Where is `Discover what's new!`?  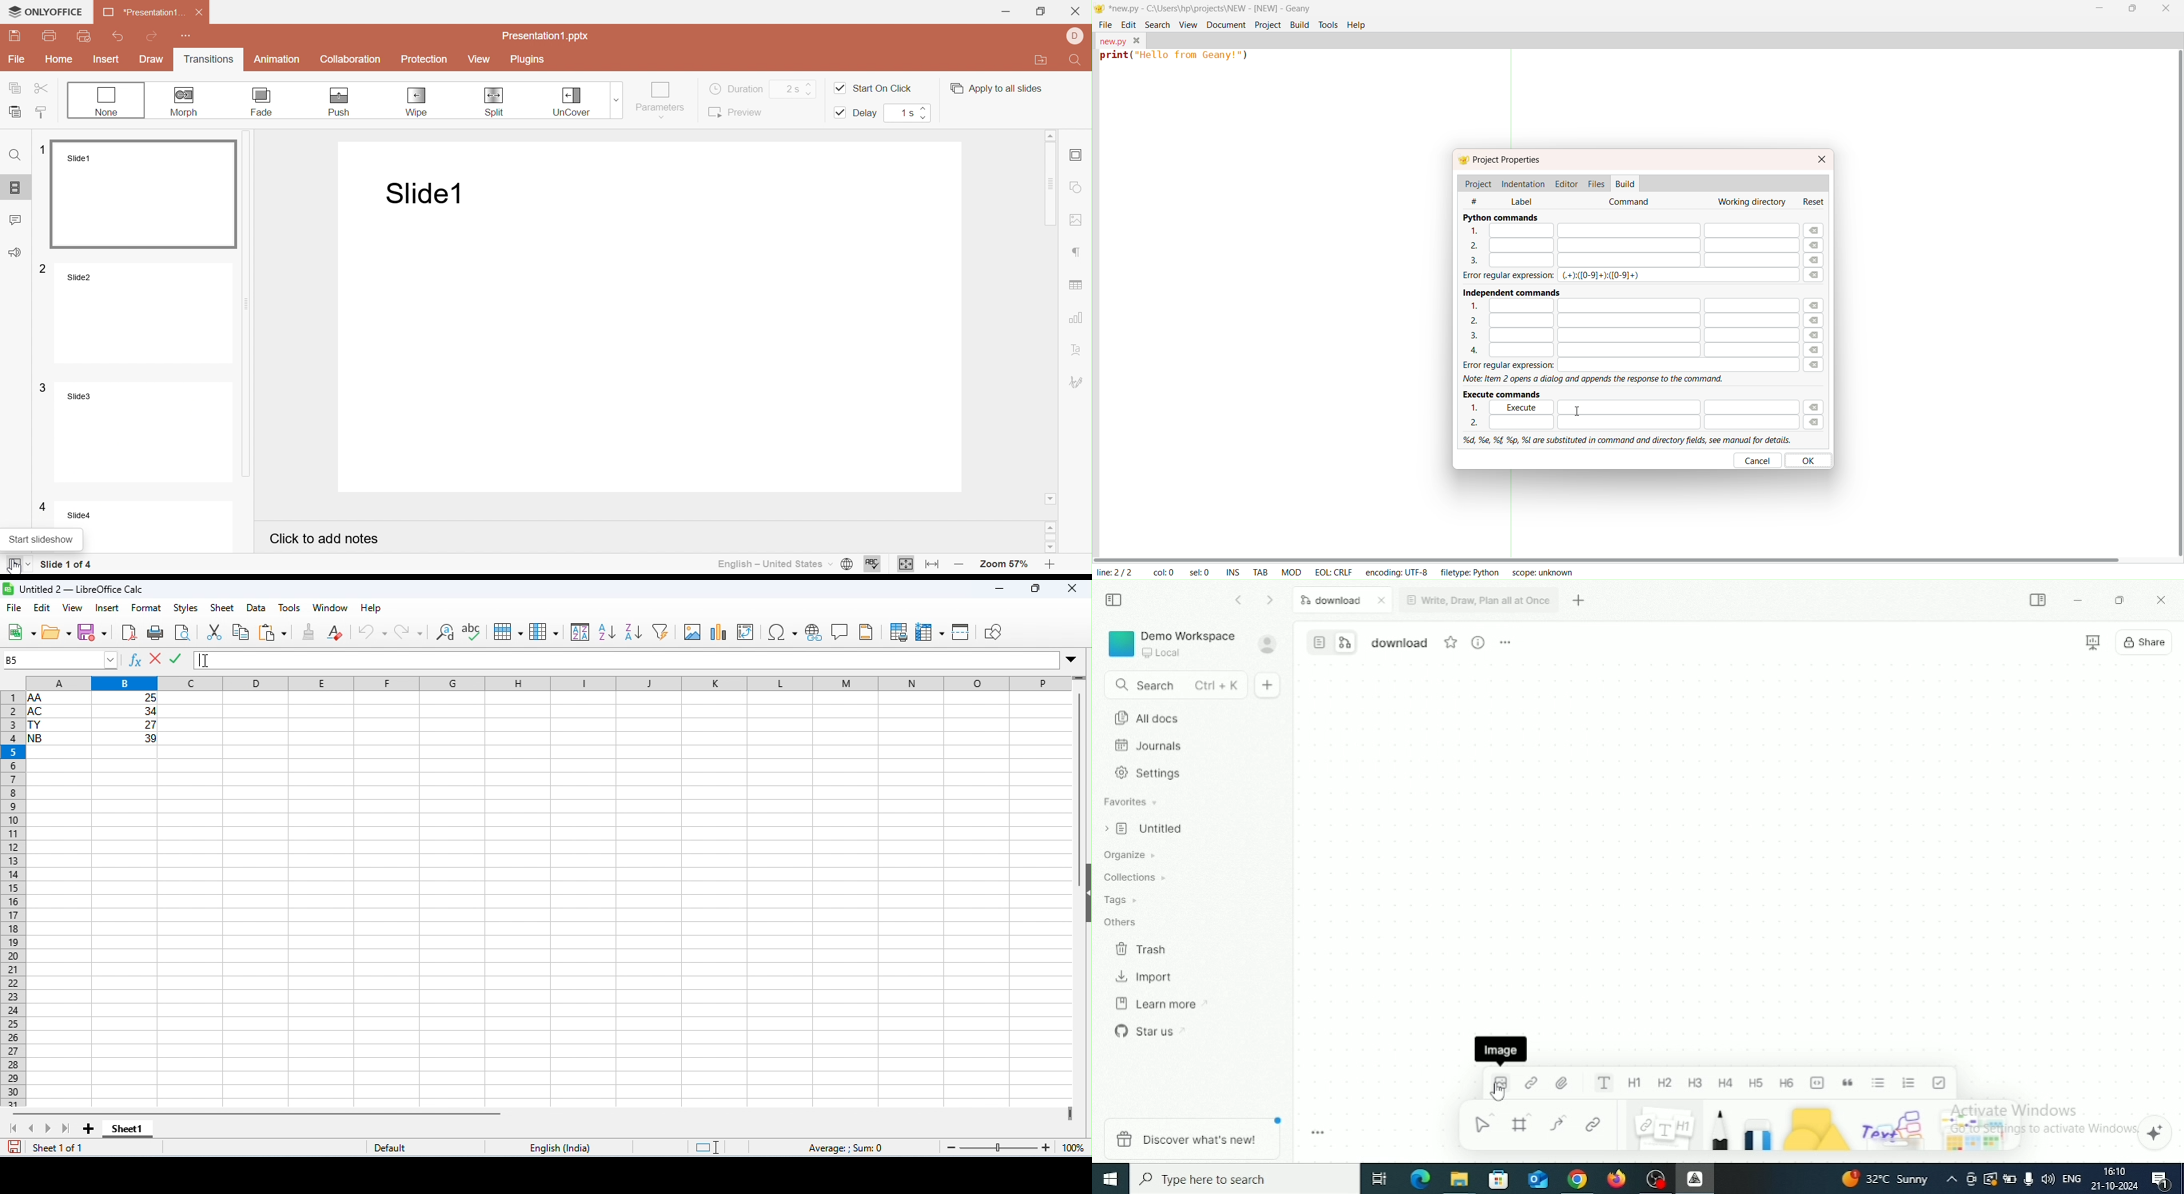 Discover what's new! is located at coordinates (1194, 1138).